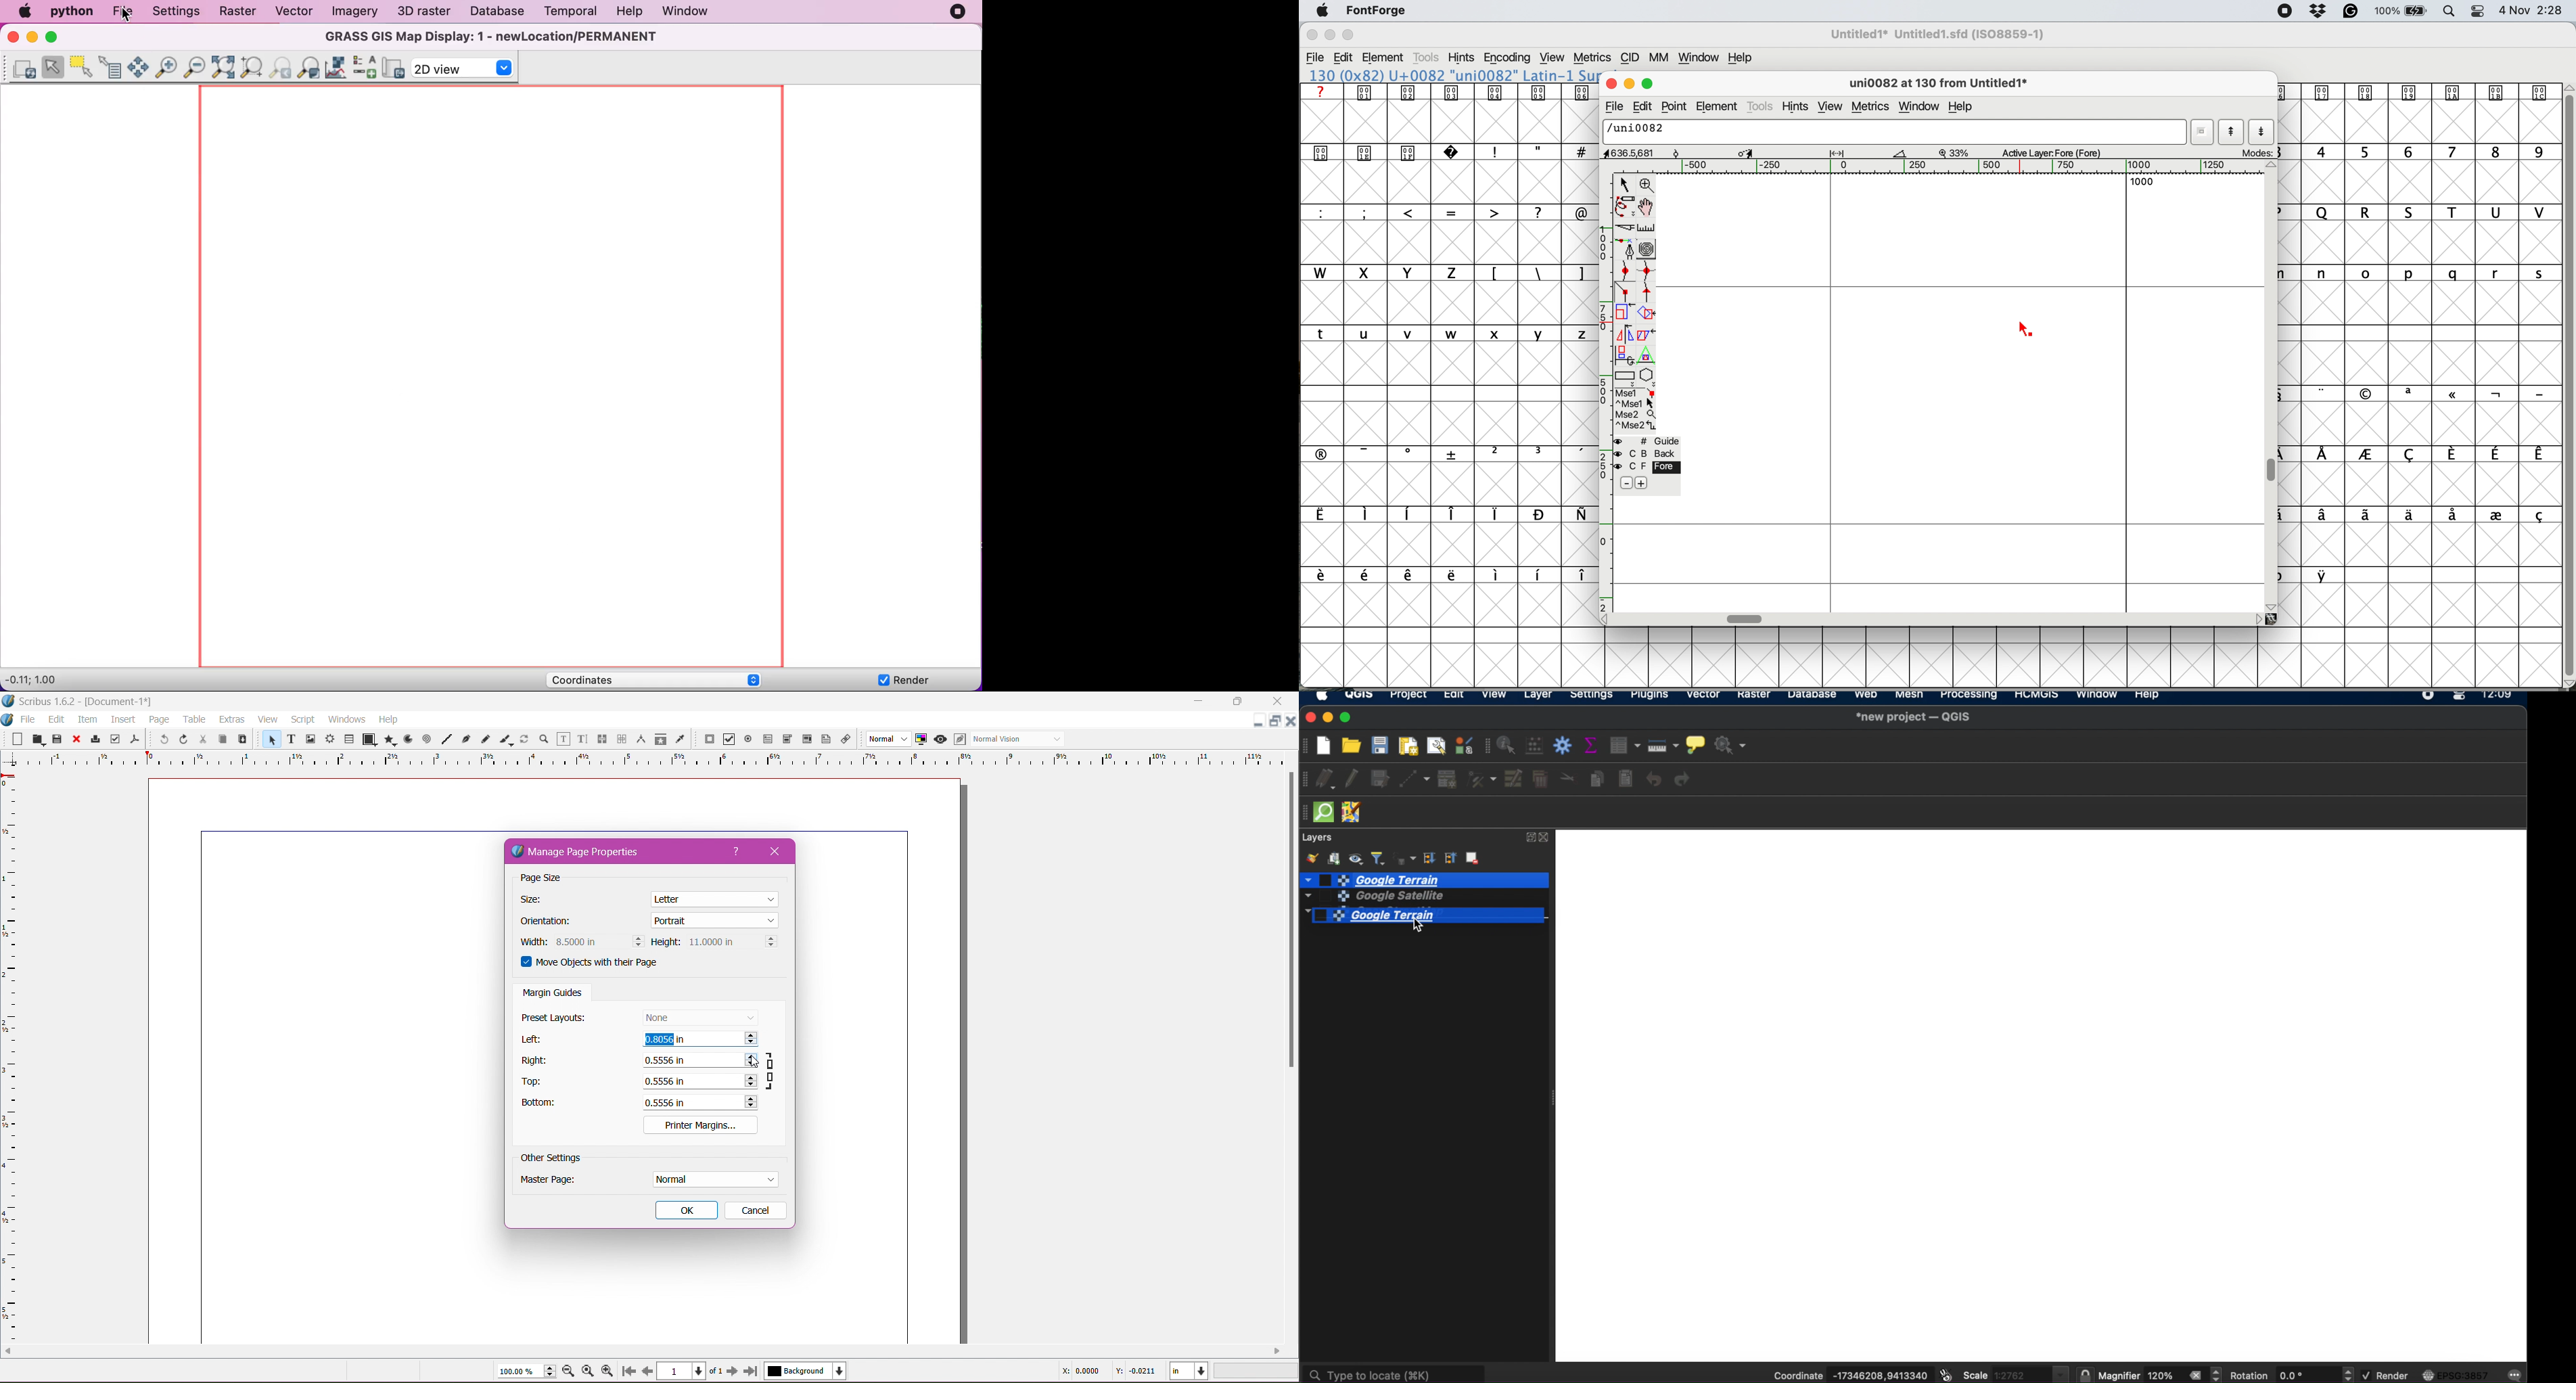  What do you see at coordinates (1609, 82) in the screenshot?
I see `close` at bounding box center [1609, 82].